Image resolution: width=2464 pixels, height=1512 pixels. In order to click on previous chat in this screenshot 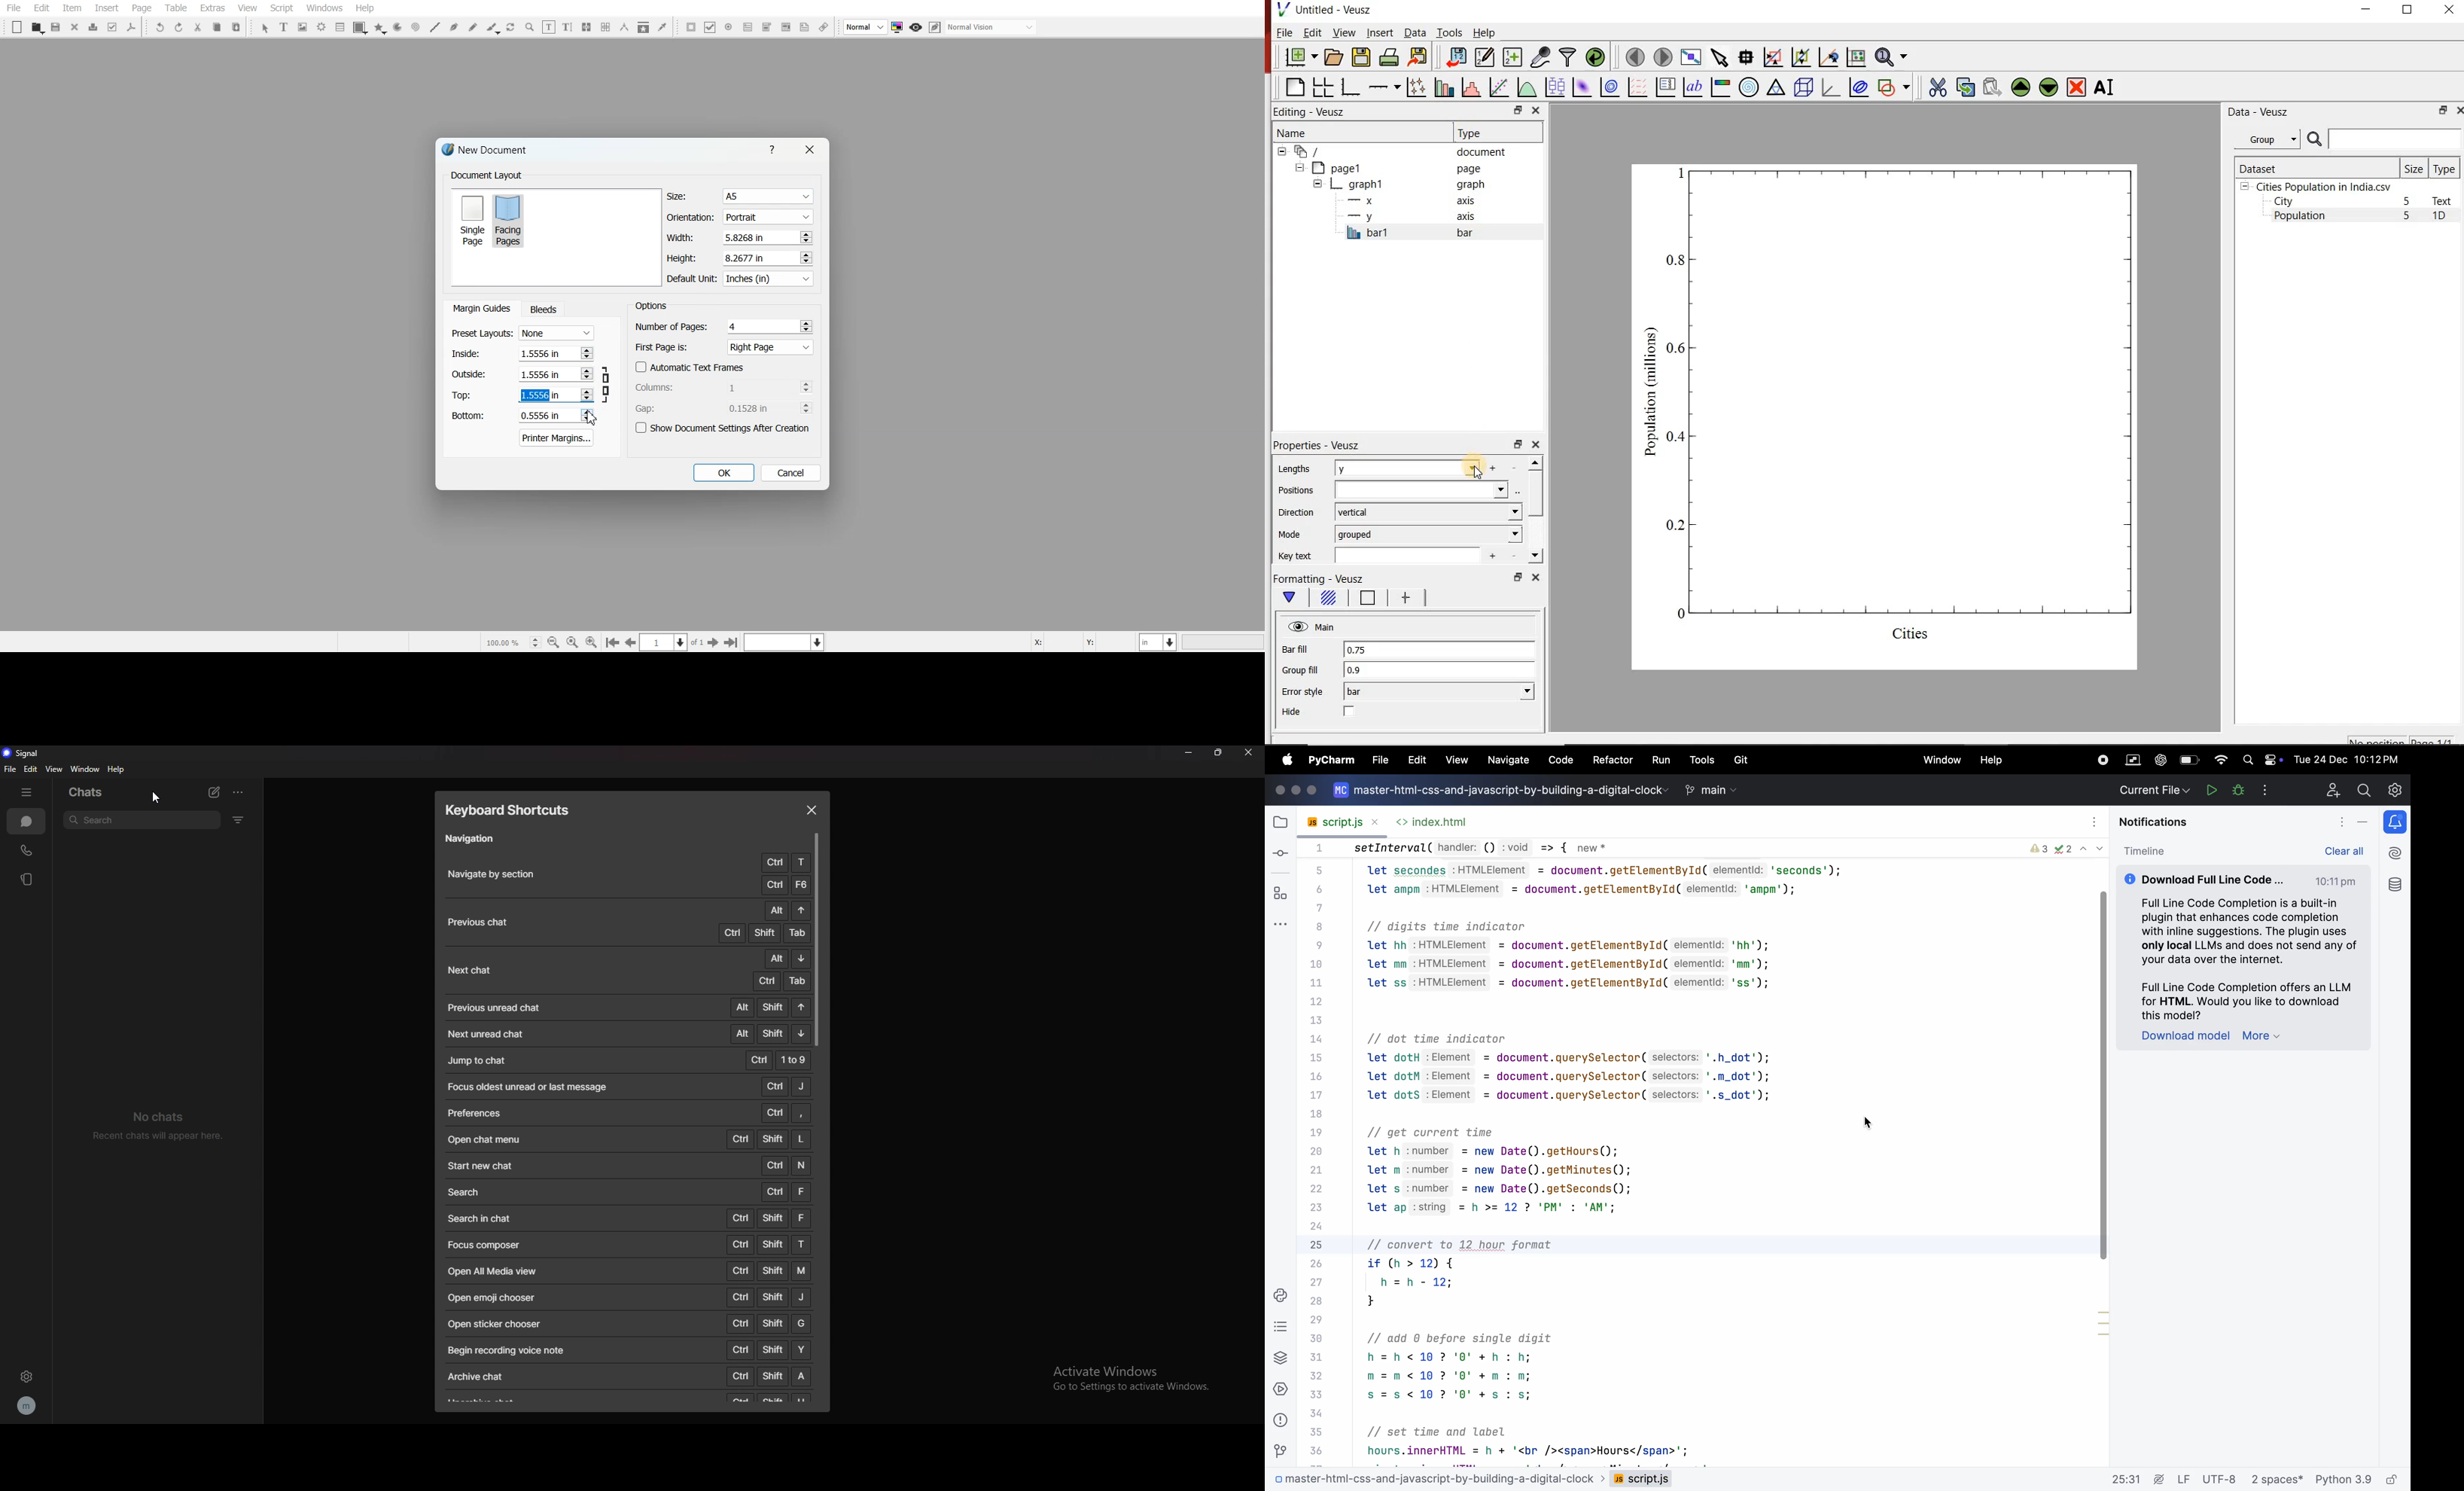, I will do `click(480, 923)`.